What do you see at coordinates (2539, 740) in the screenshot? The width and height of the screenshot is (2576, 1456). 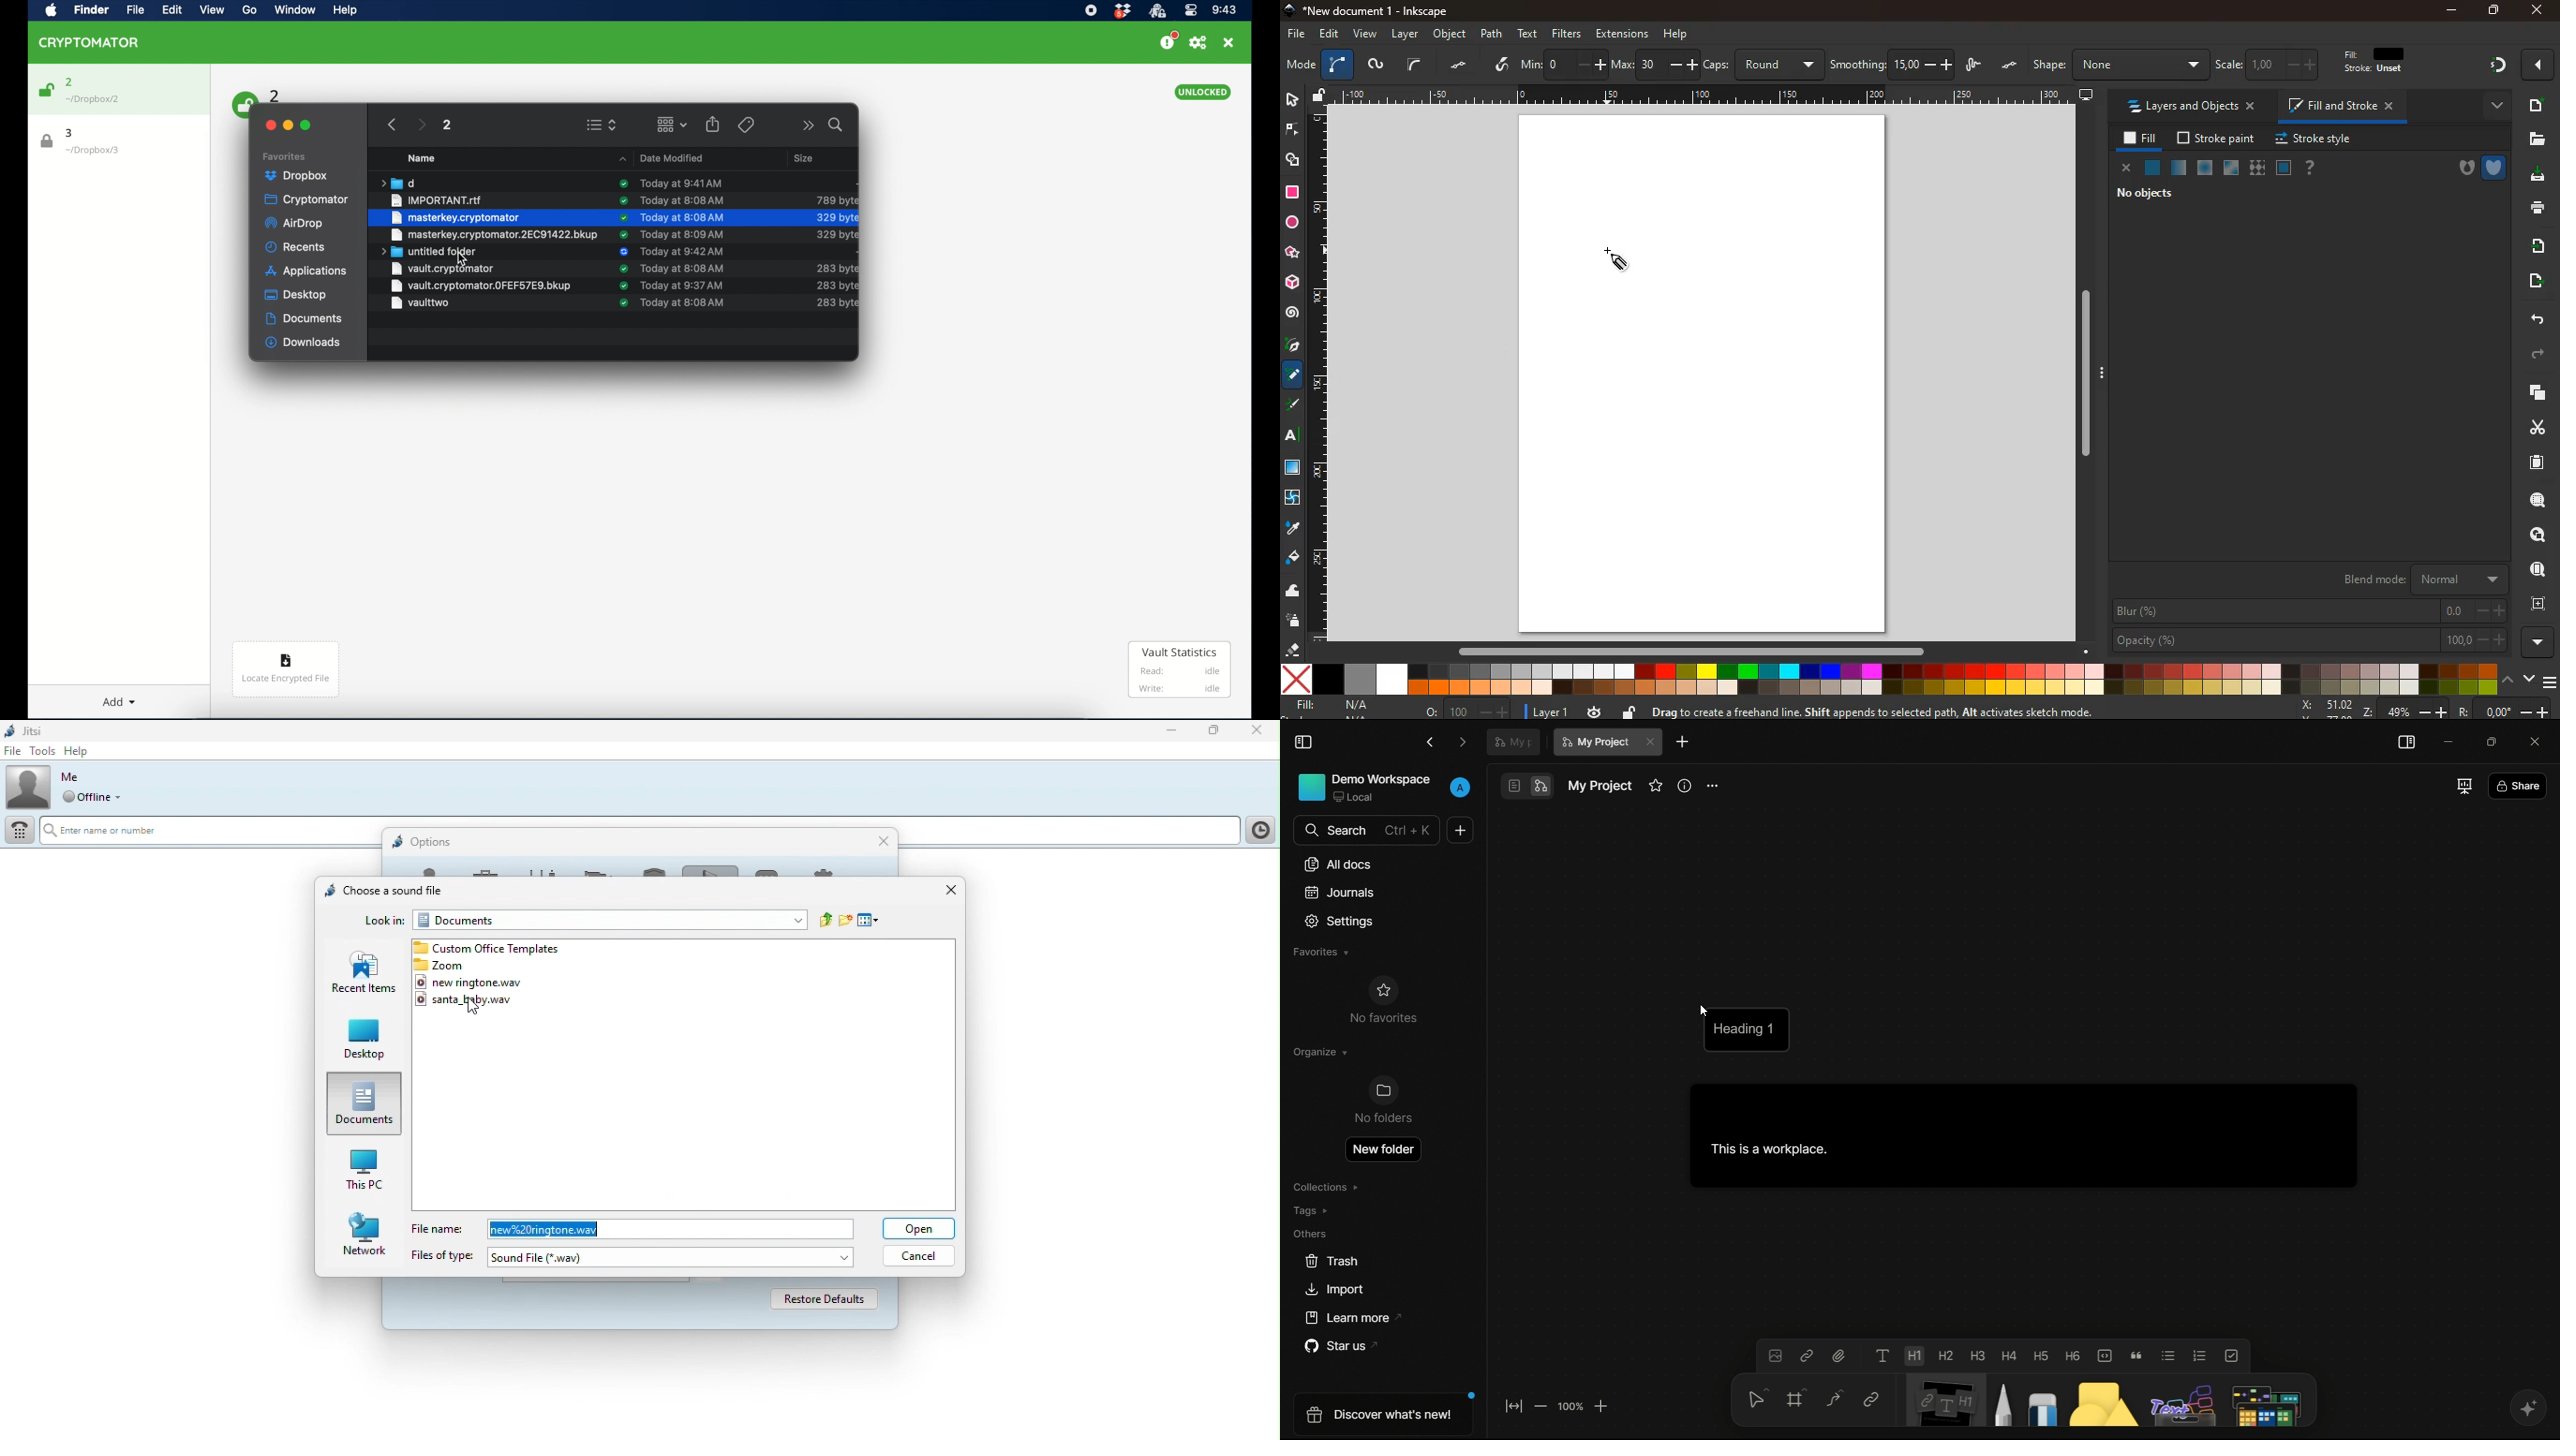 I see `close app` at bounding box center [2539, 740].